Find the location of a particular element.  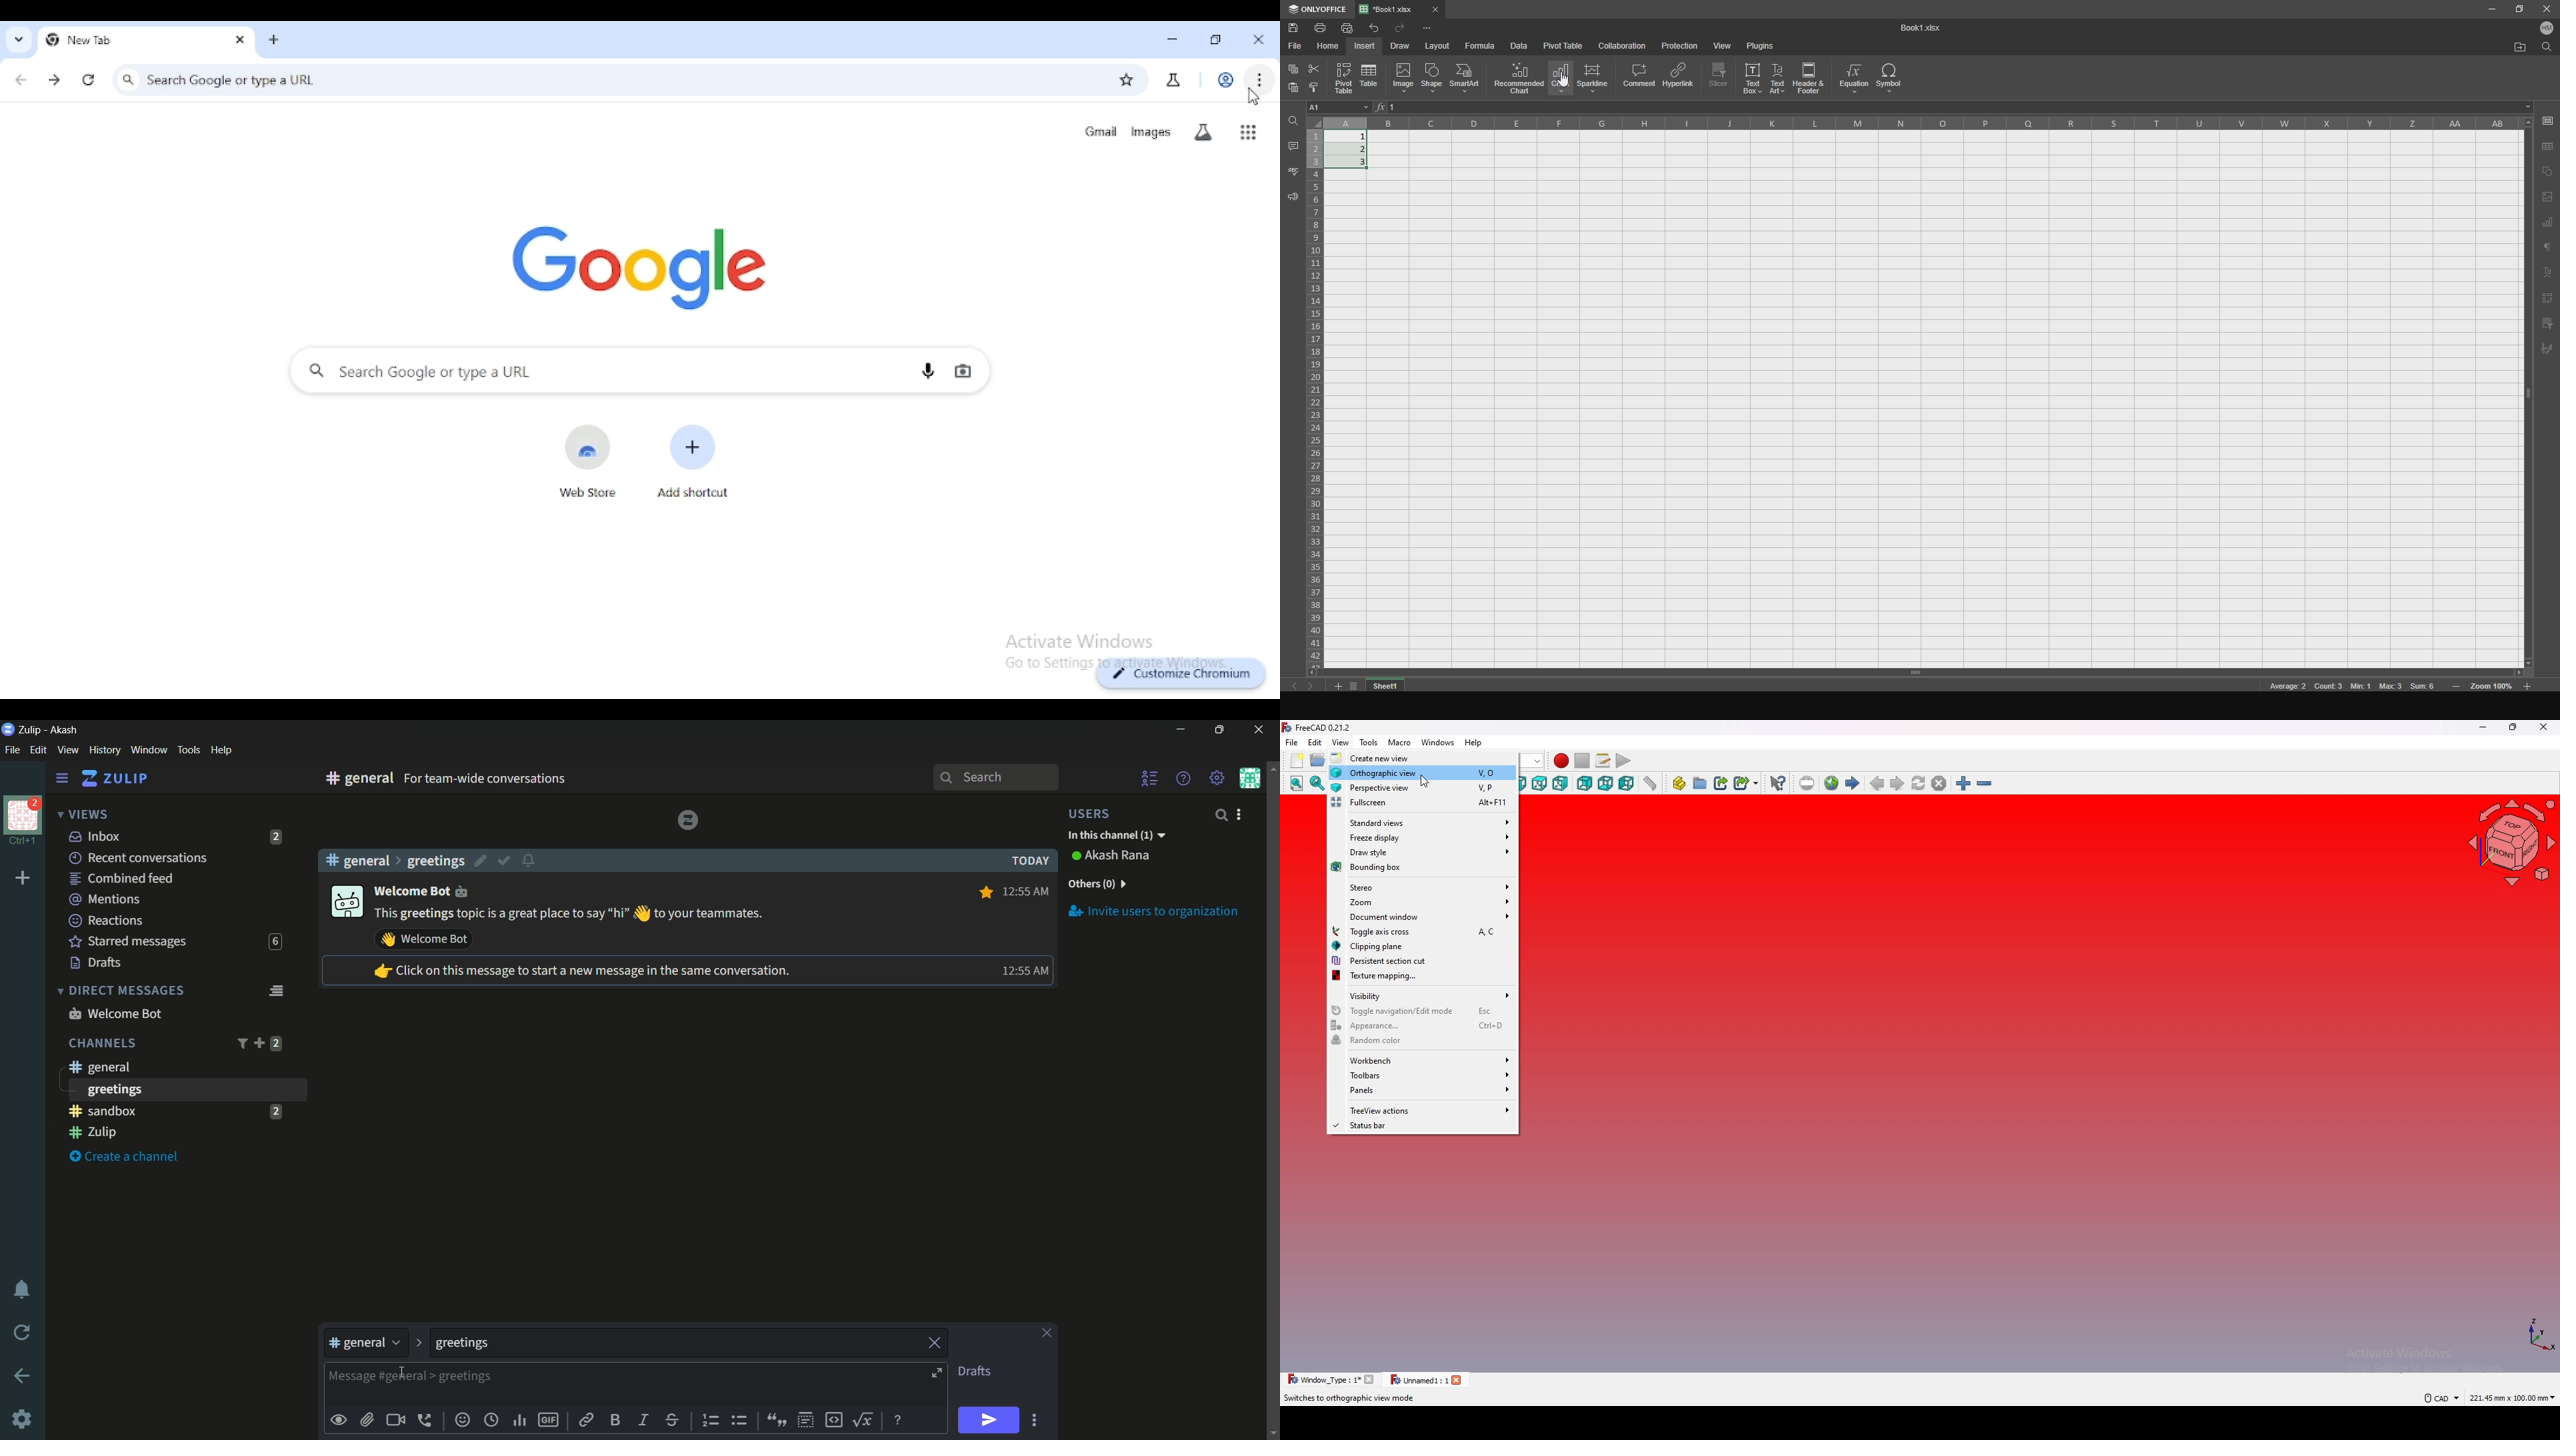

sparkline is located at coordinates (1593, 80).